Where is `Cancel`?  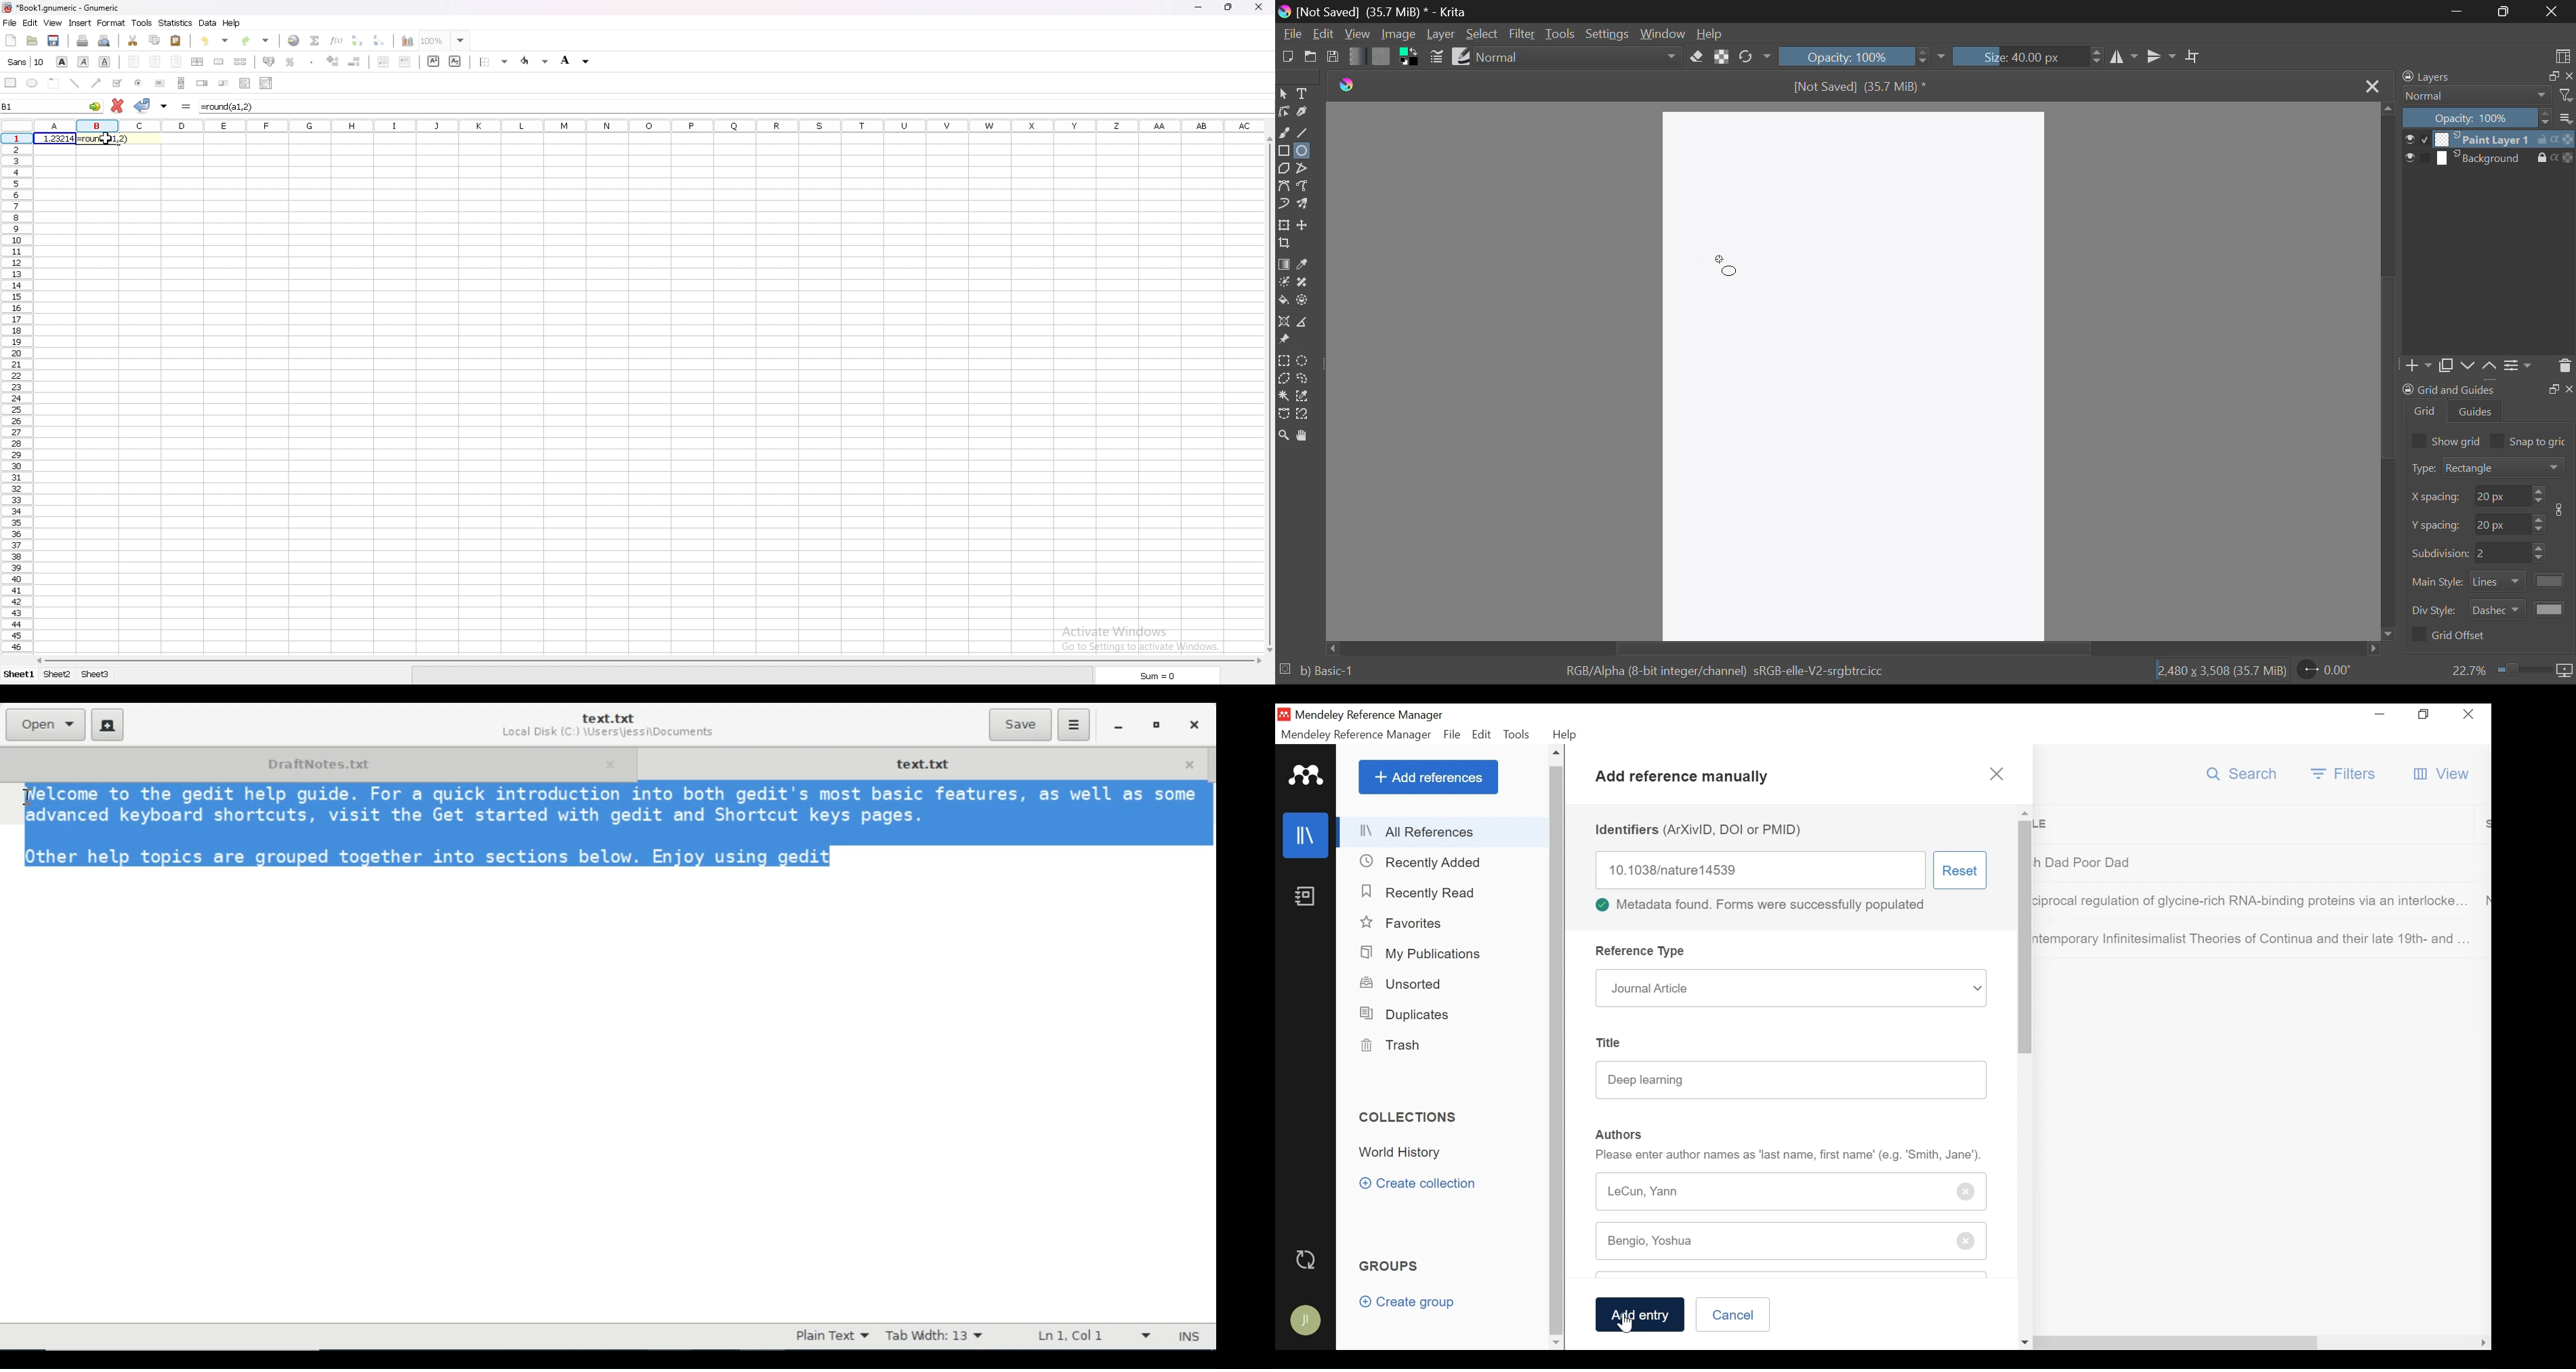 Cancel is located at coordinates (1732, 1314).